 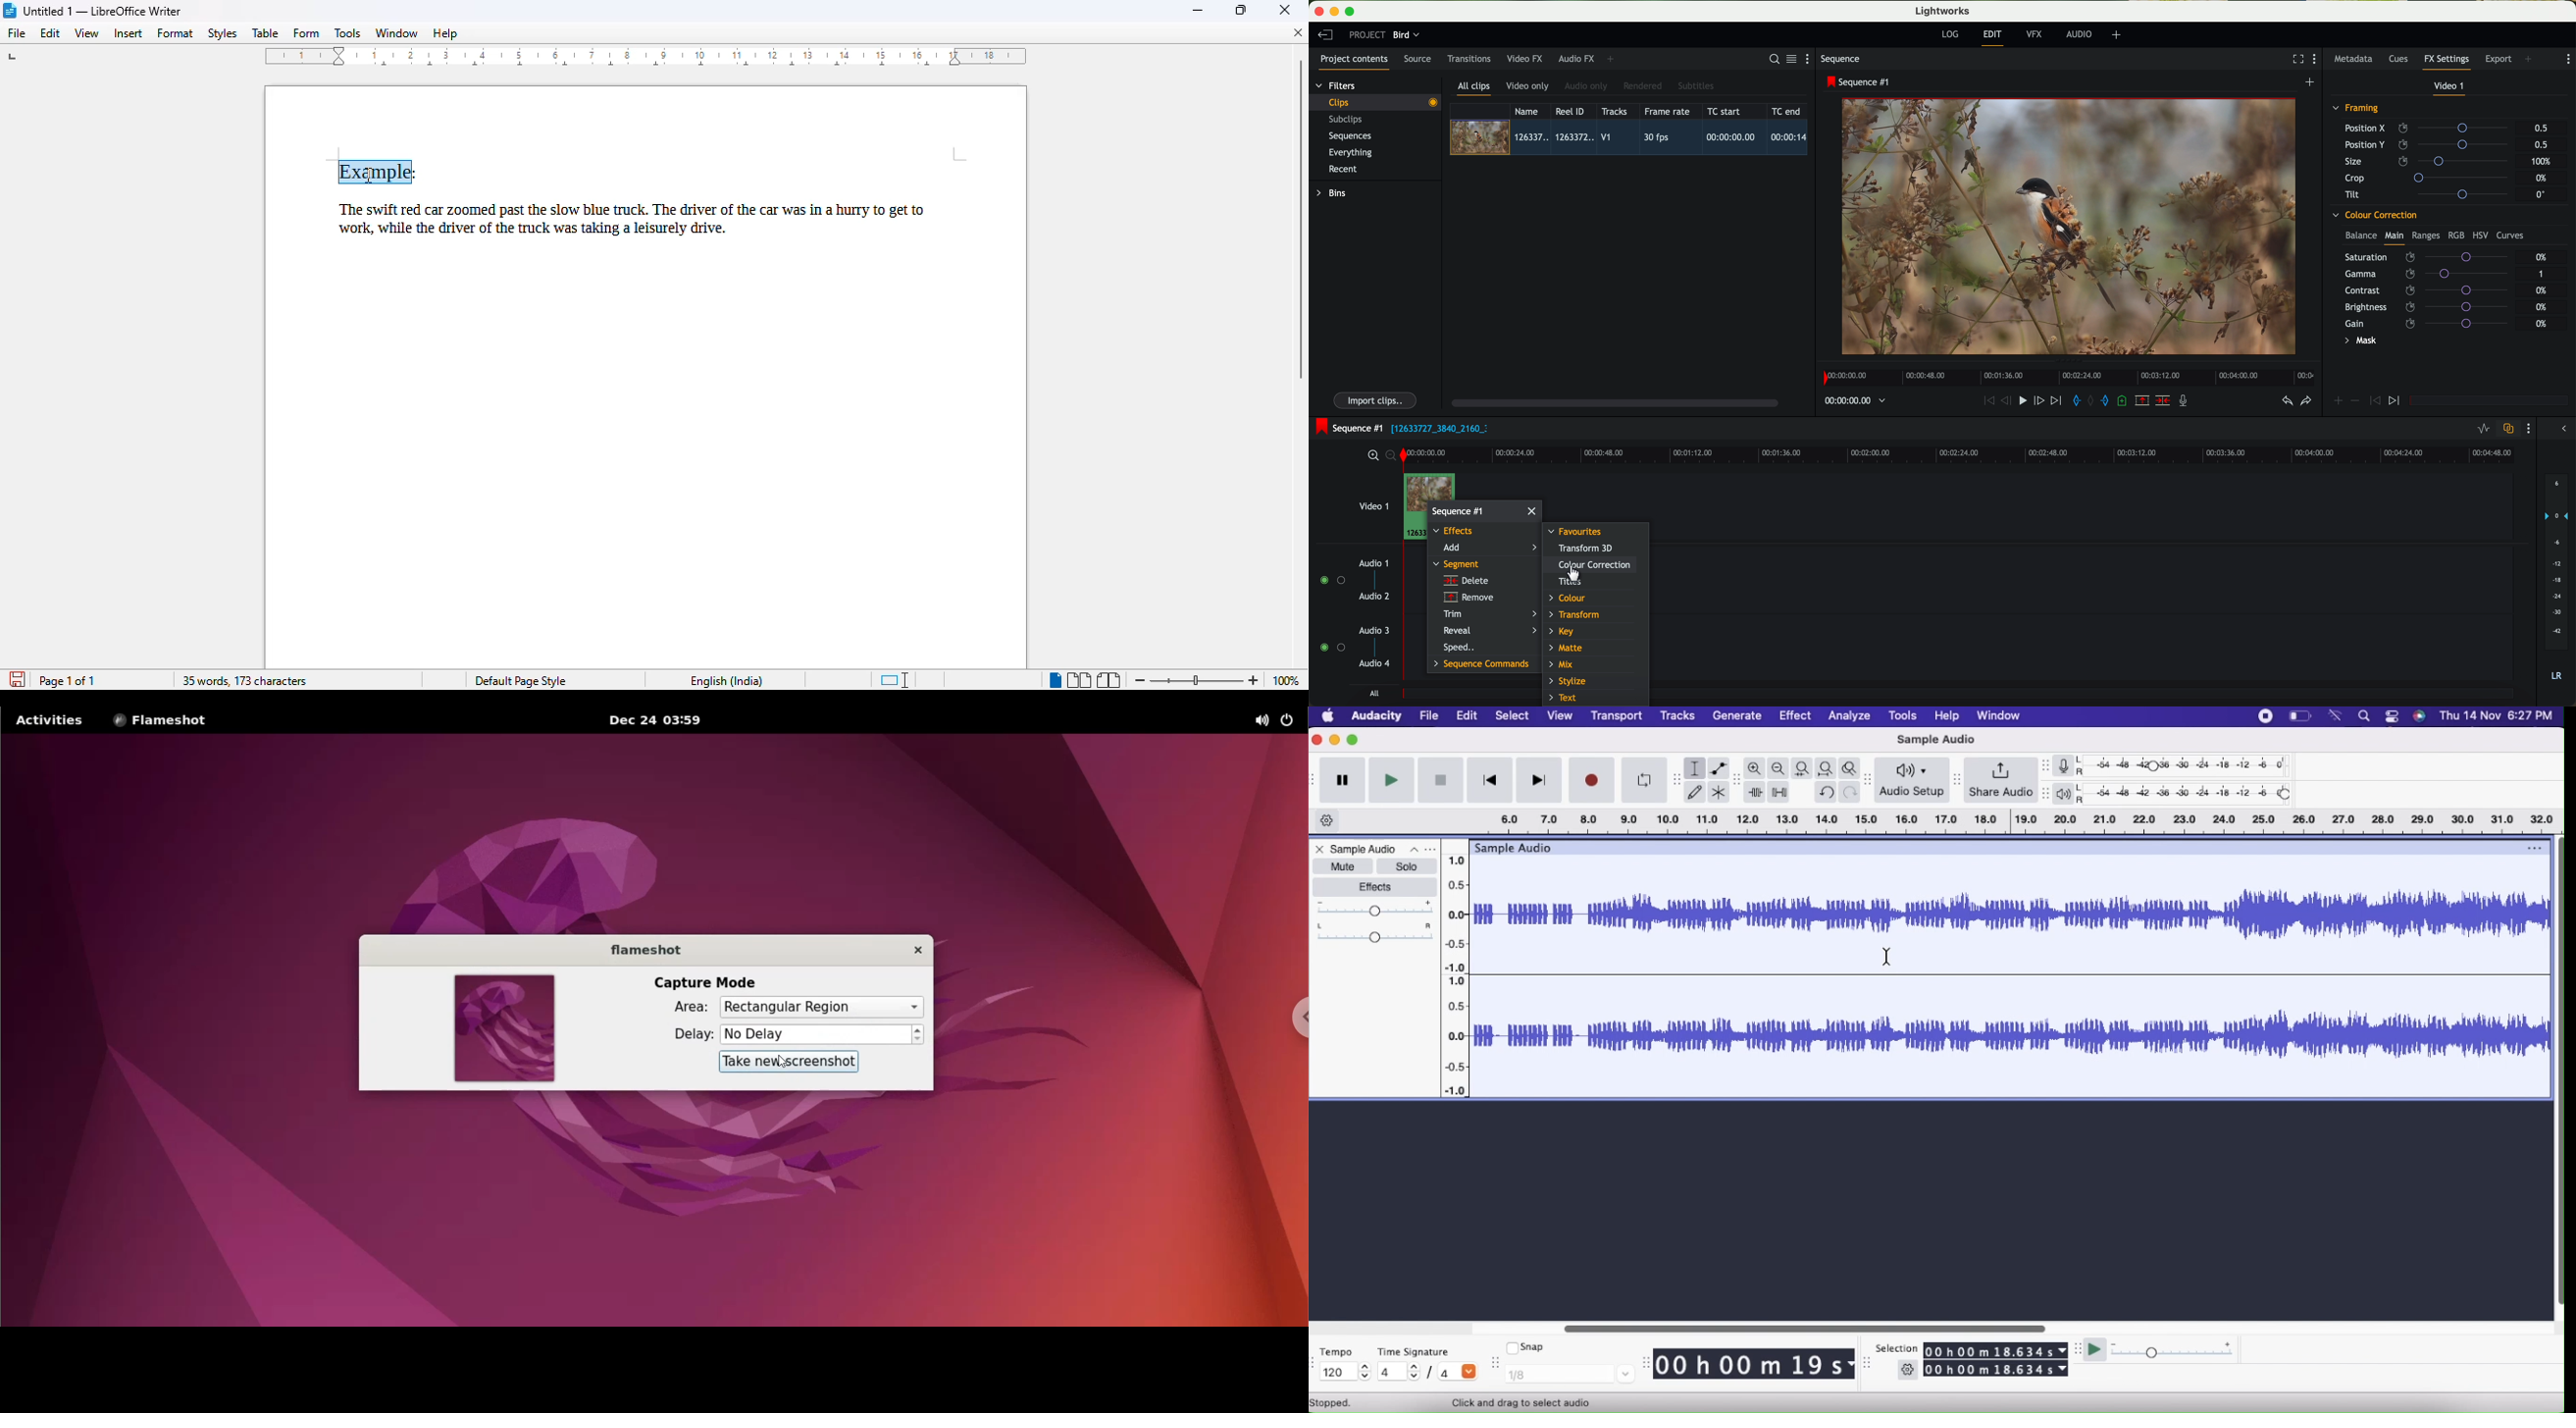 I want to click on minimize, so click(x=1198, y=11).